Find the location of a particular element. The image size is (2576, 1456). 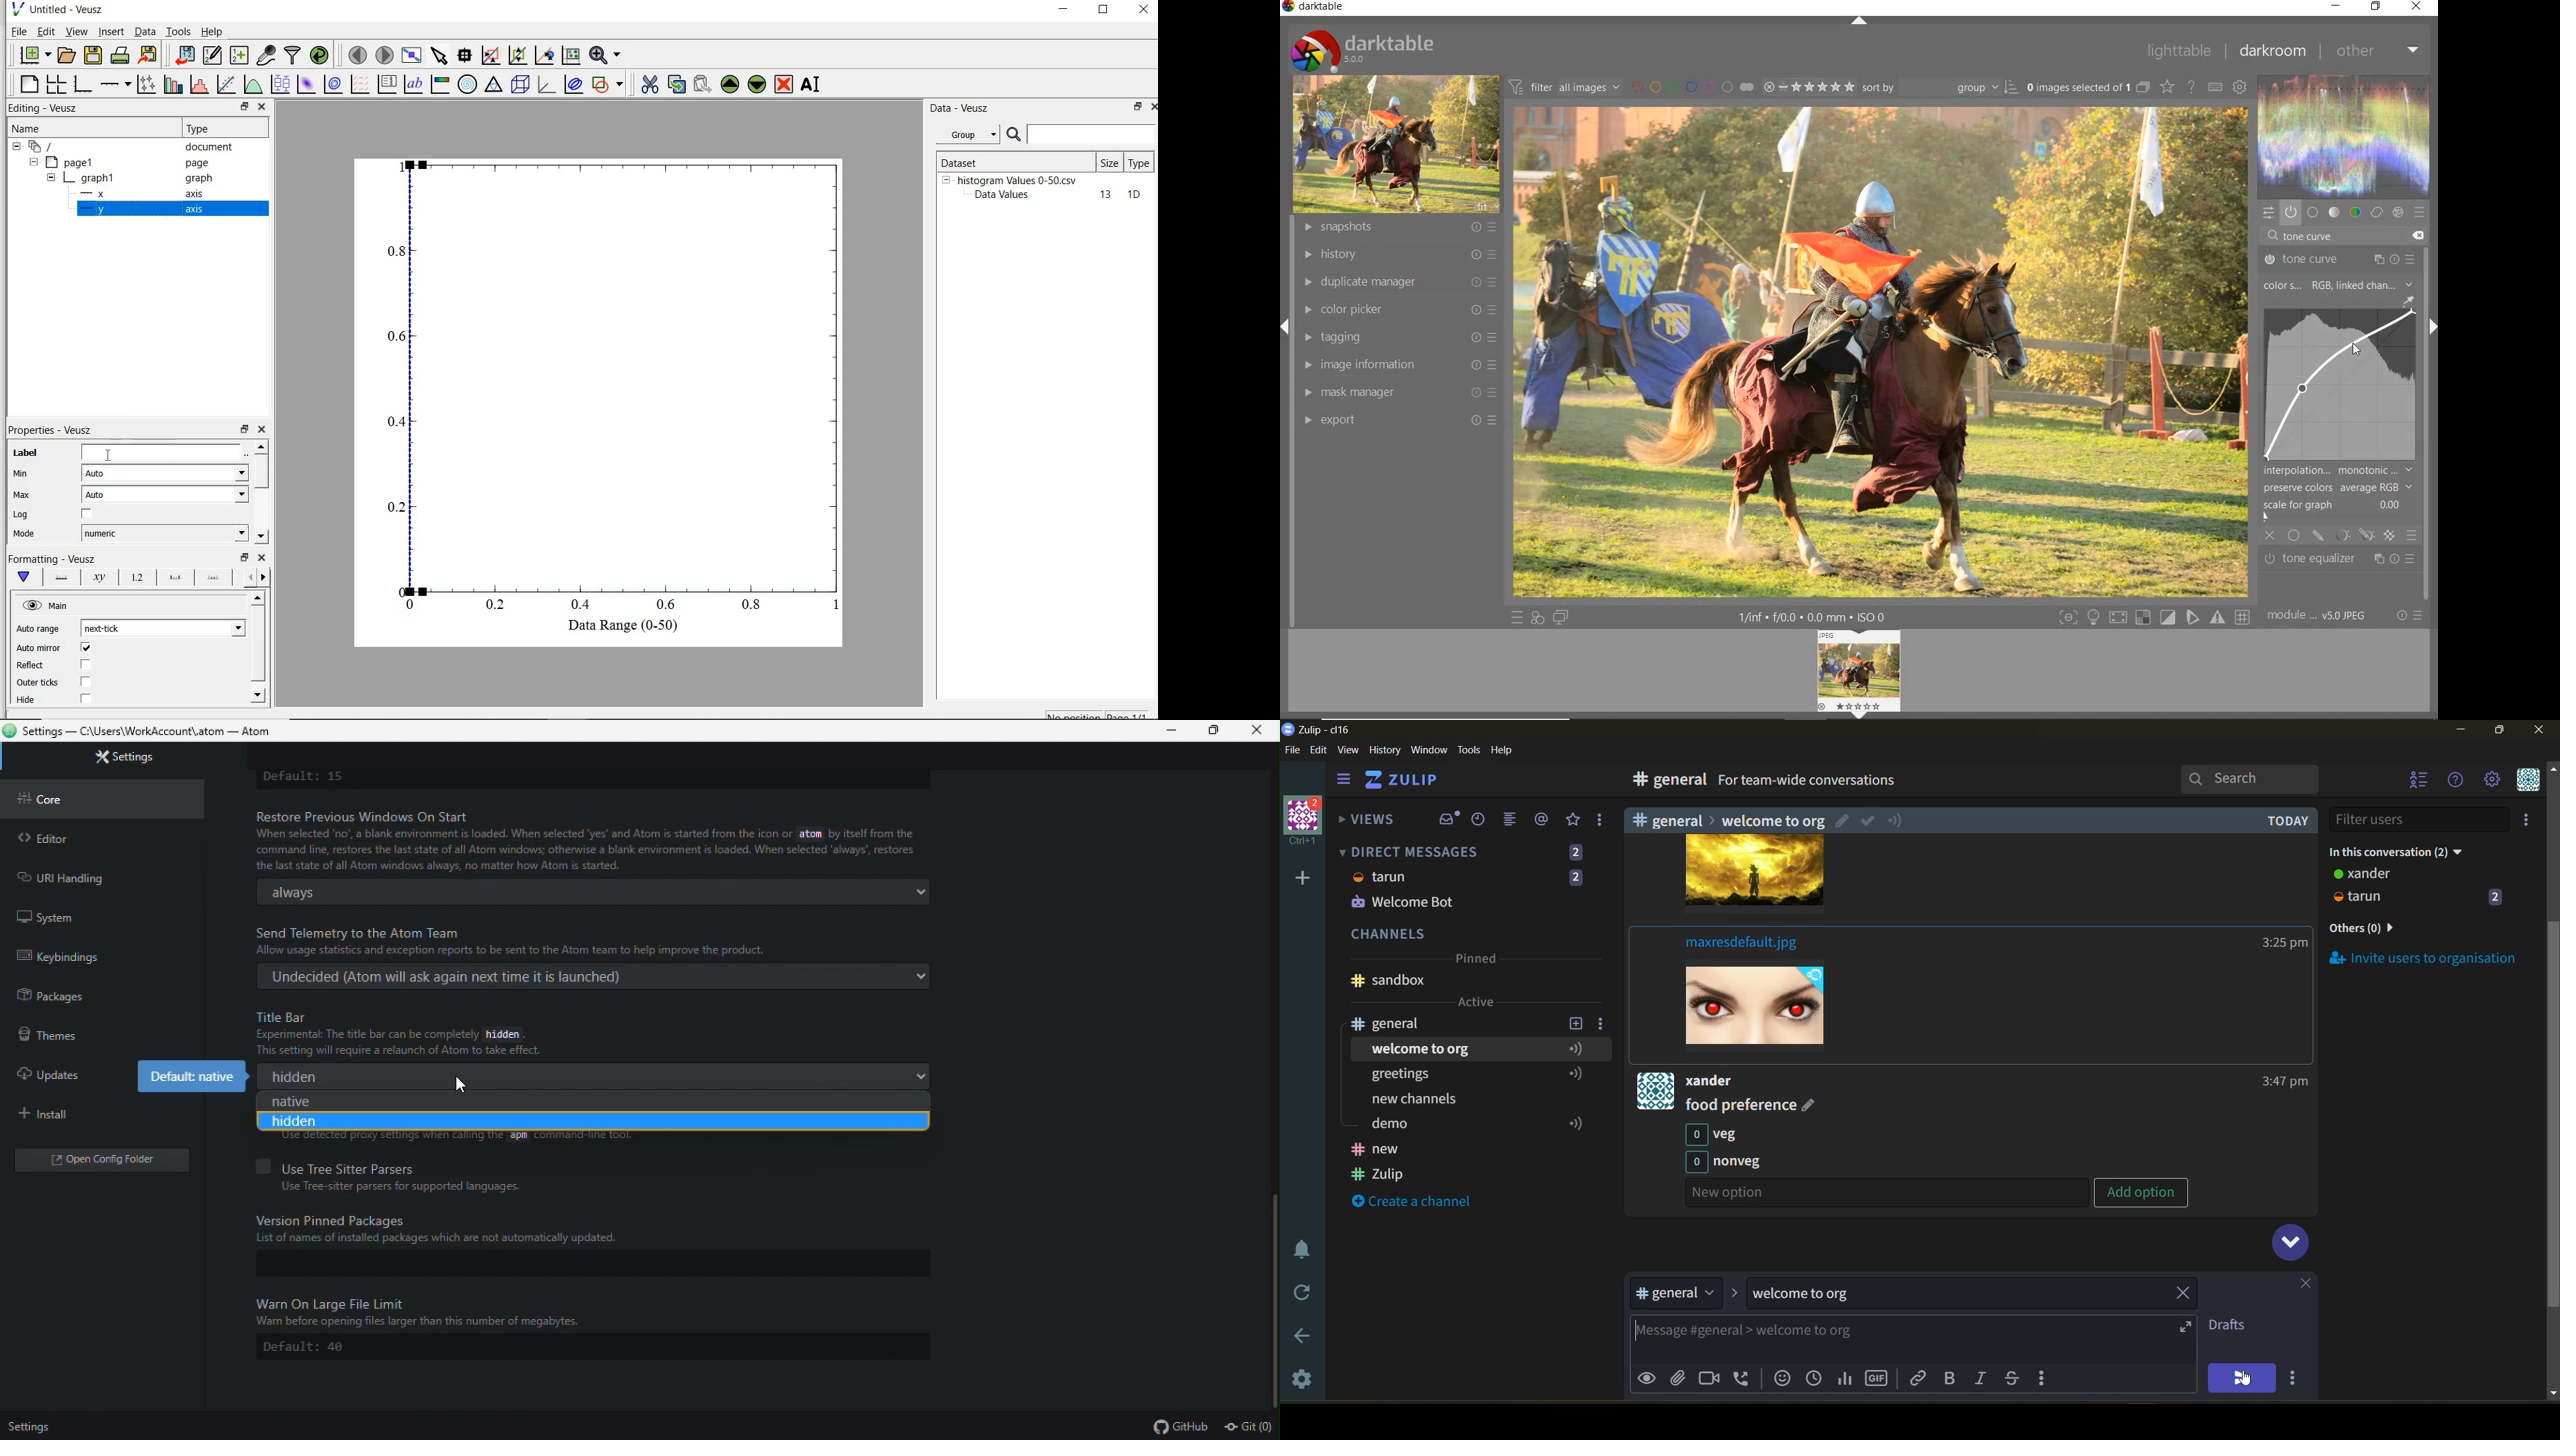

Settings is located at coordinates (120, 758).